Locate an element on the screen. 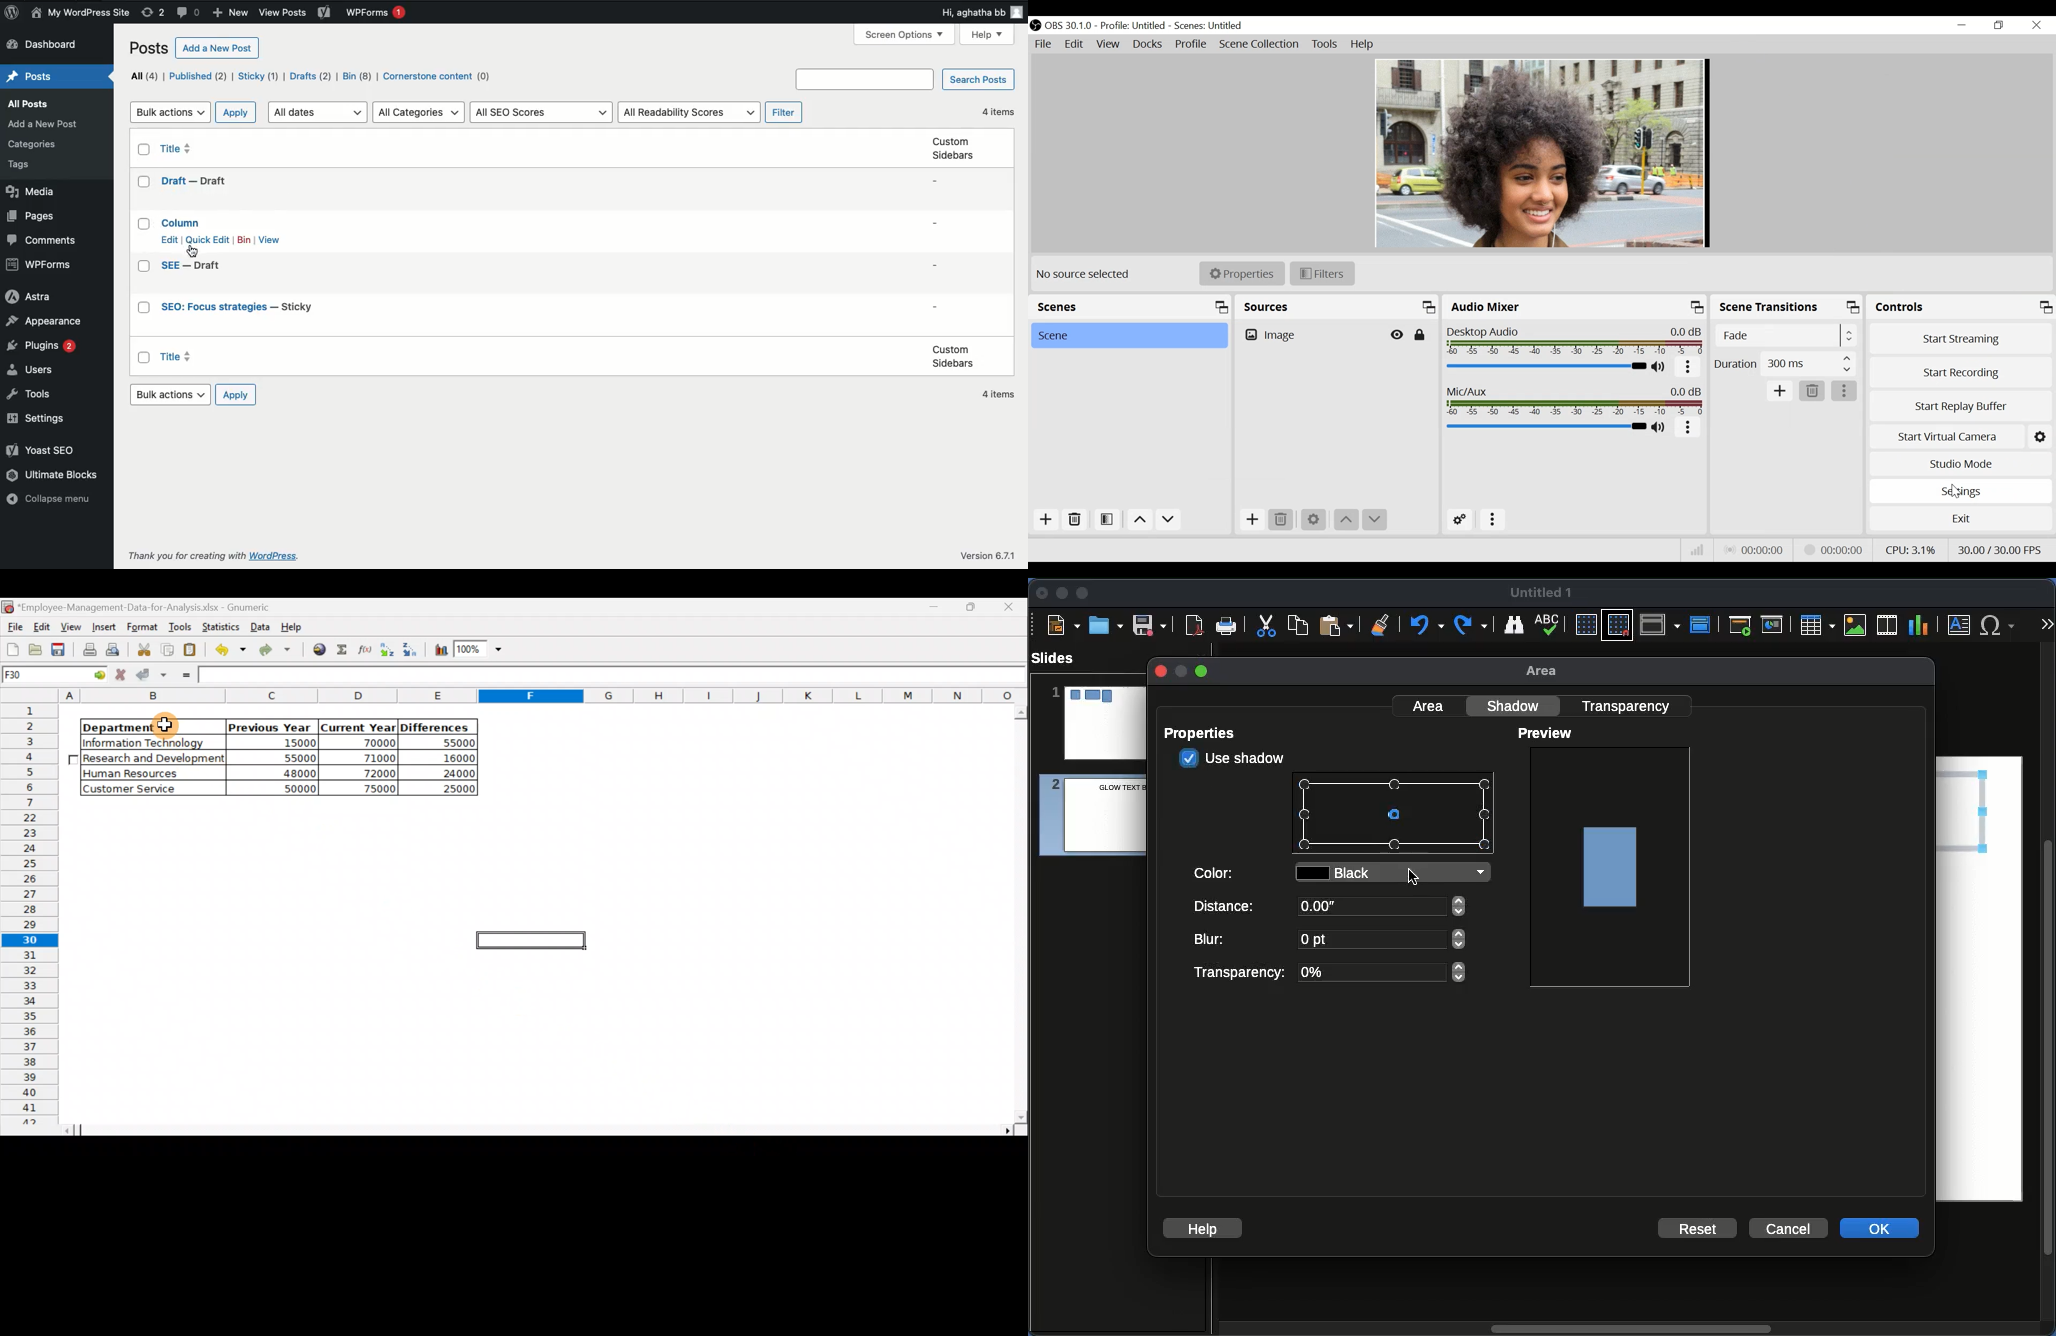  Scene Name is located at coordinates (1212, 26).